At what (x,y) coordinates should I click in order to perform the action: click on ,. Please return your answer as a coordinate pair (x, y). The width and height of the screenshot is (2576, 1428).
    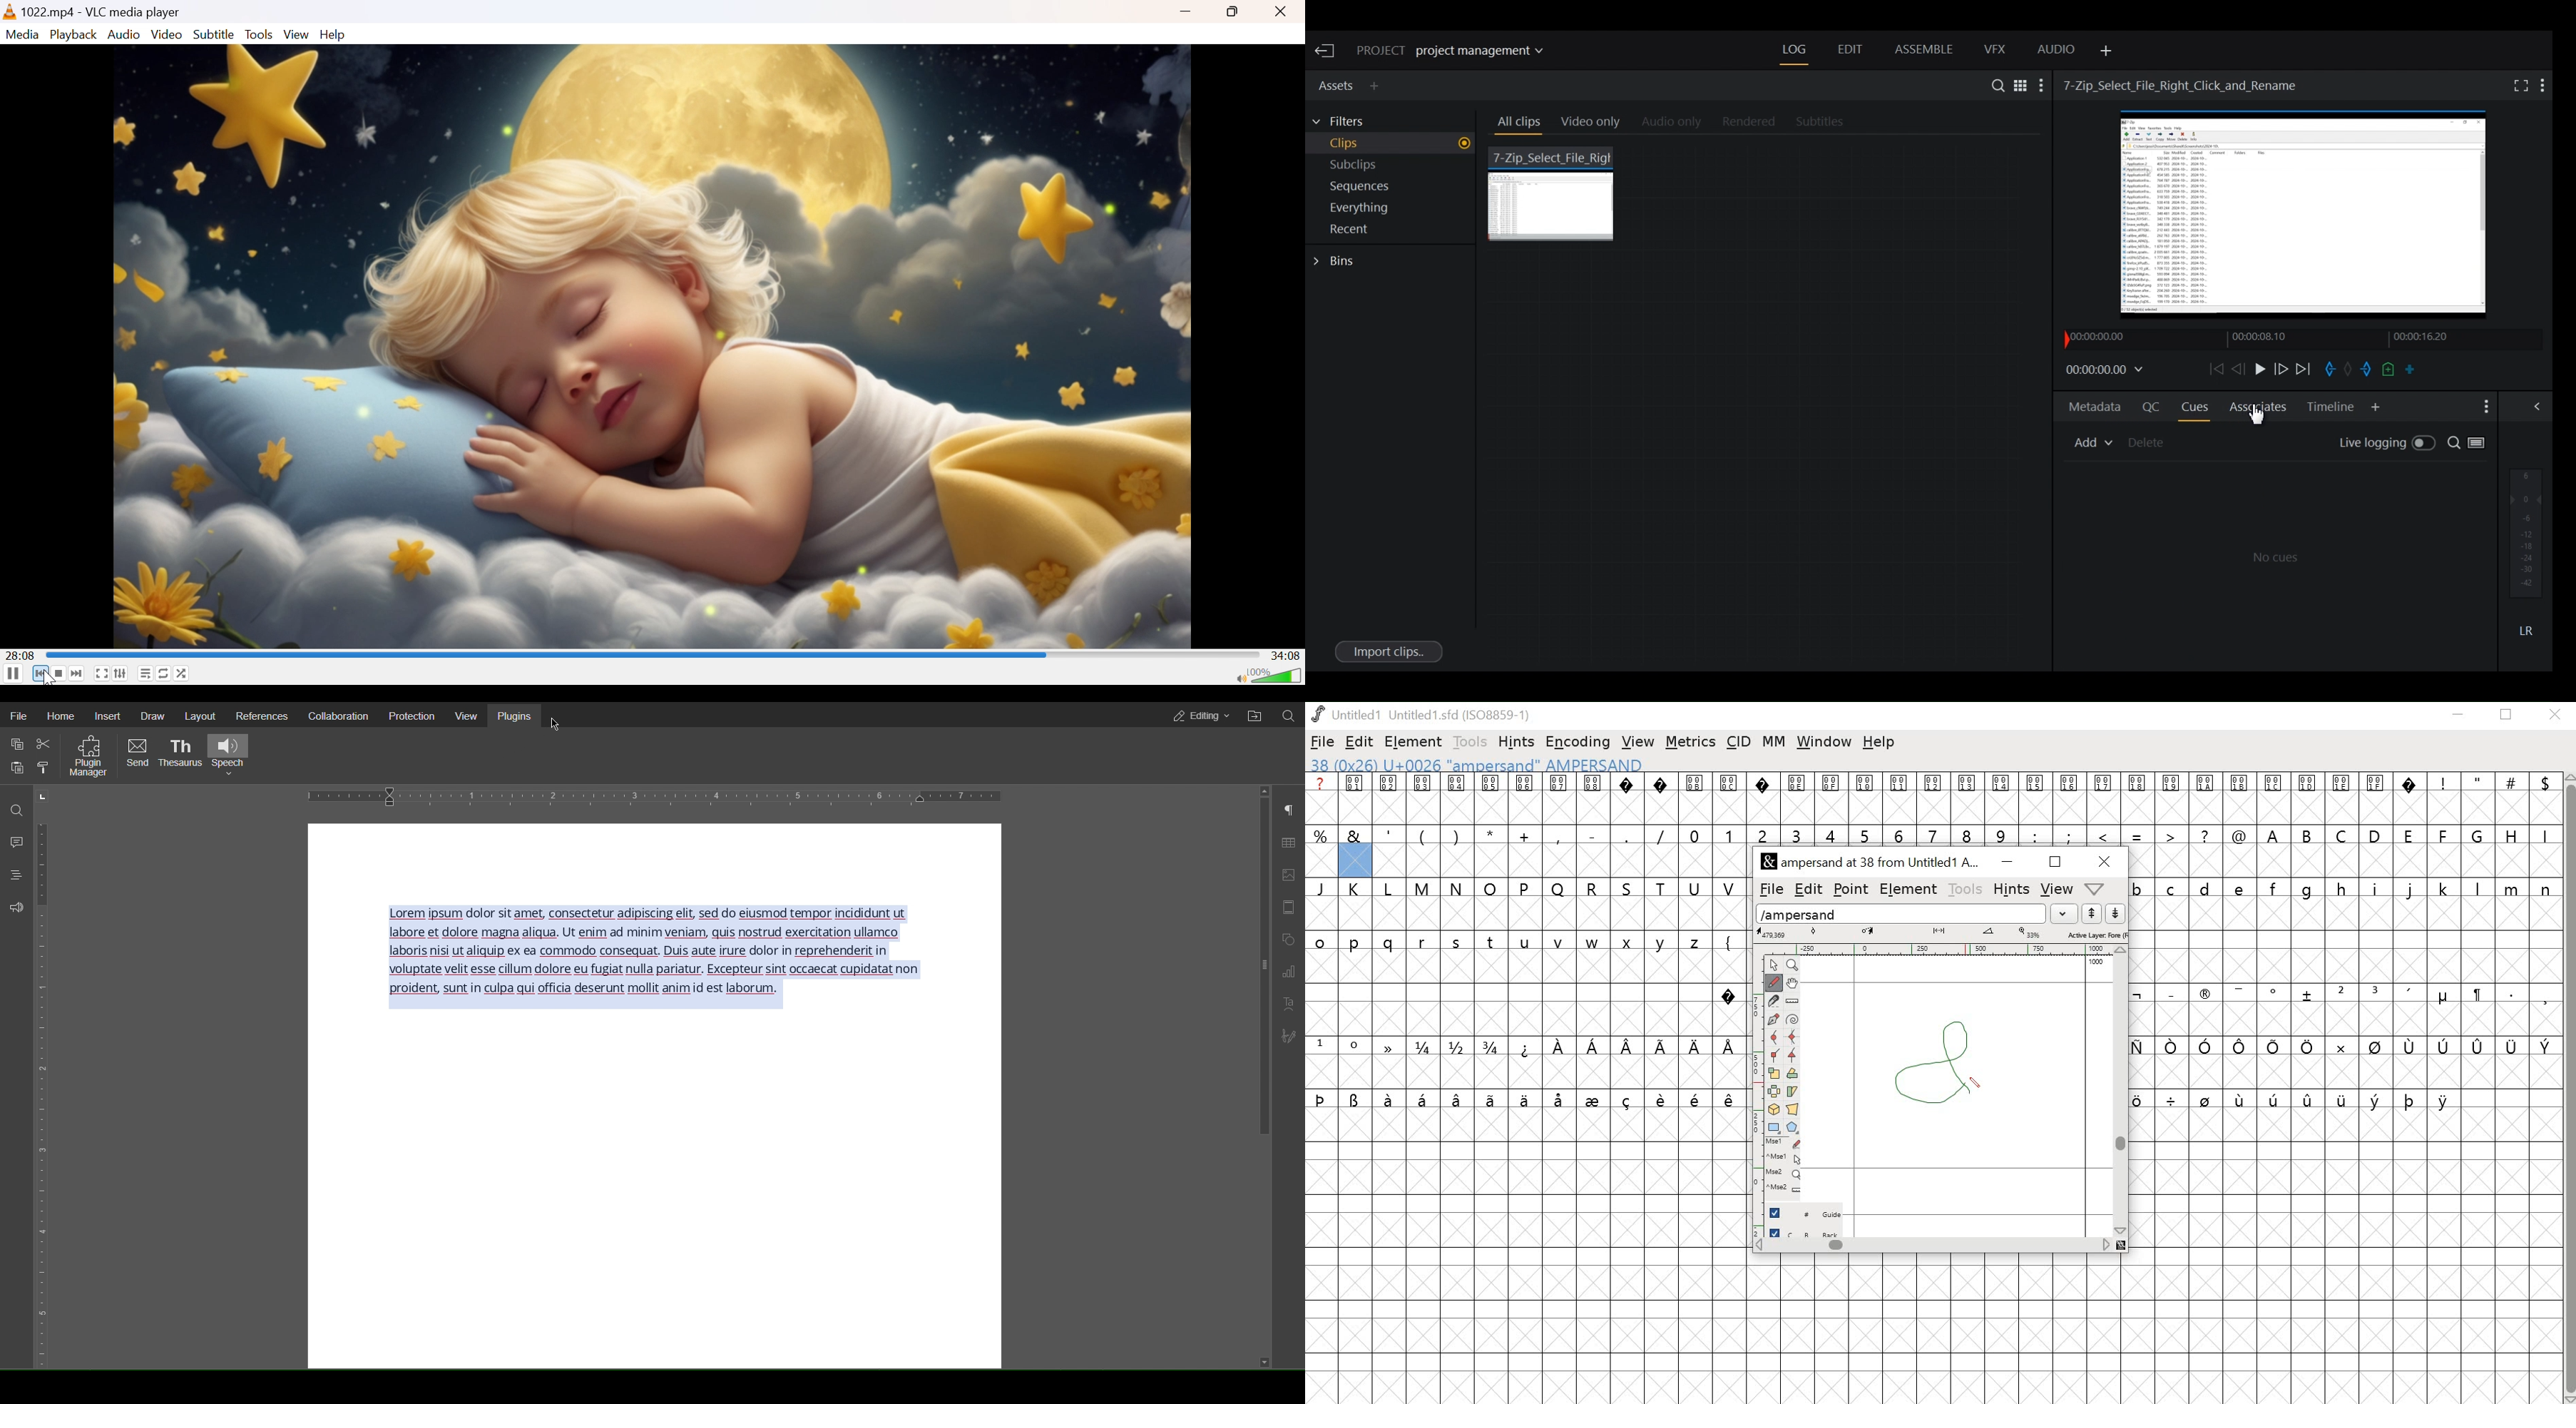
    Looking at the image, I should click on (1559, 836).